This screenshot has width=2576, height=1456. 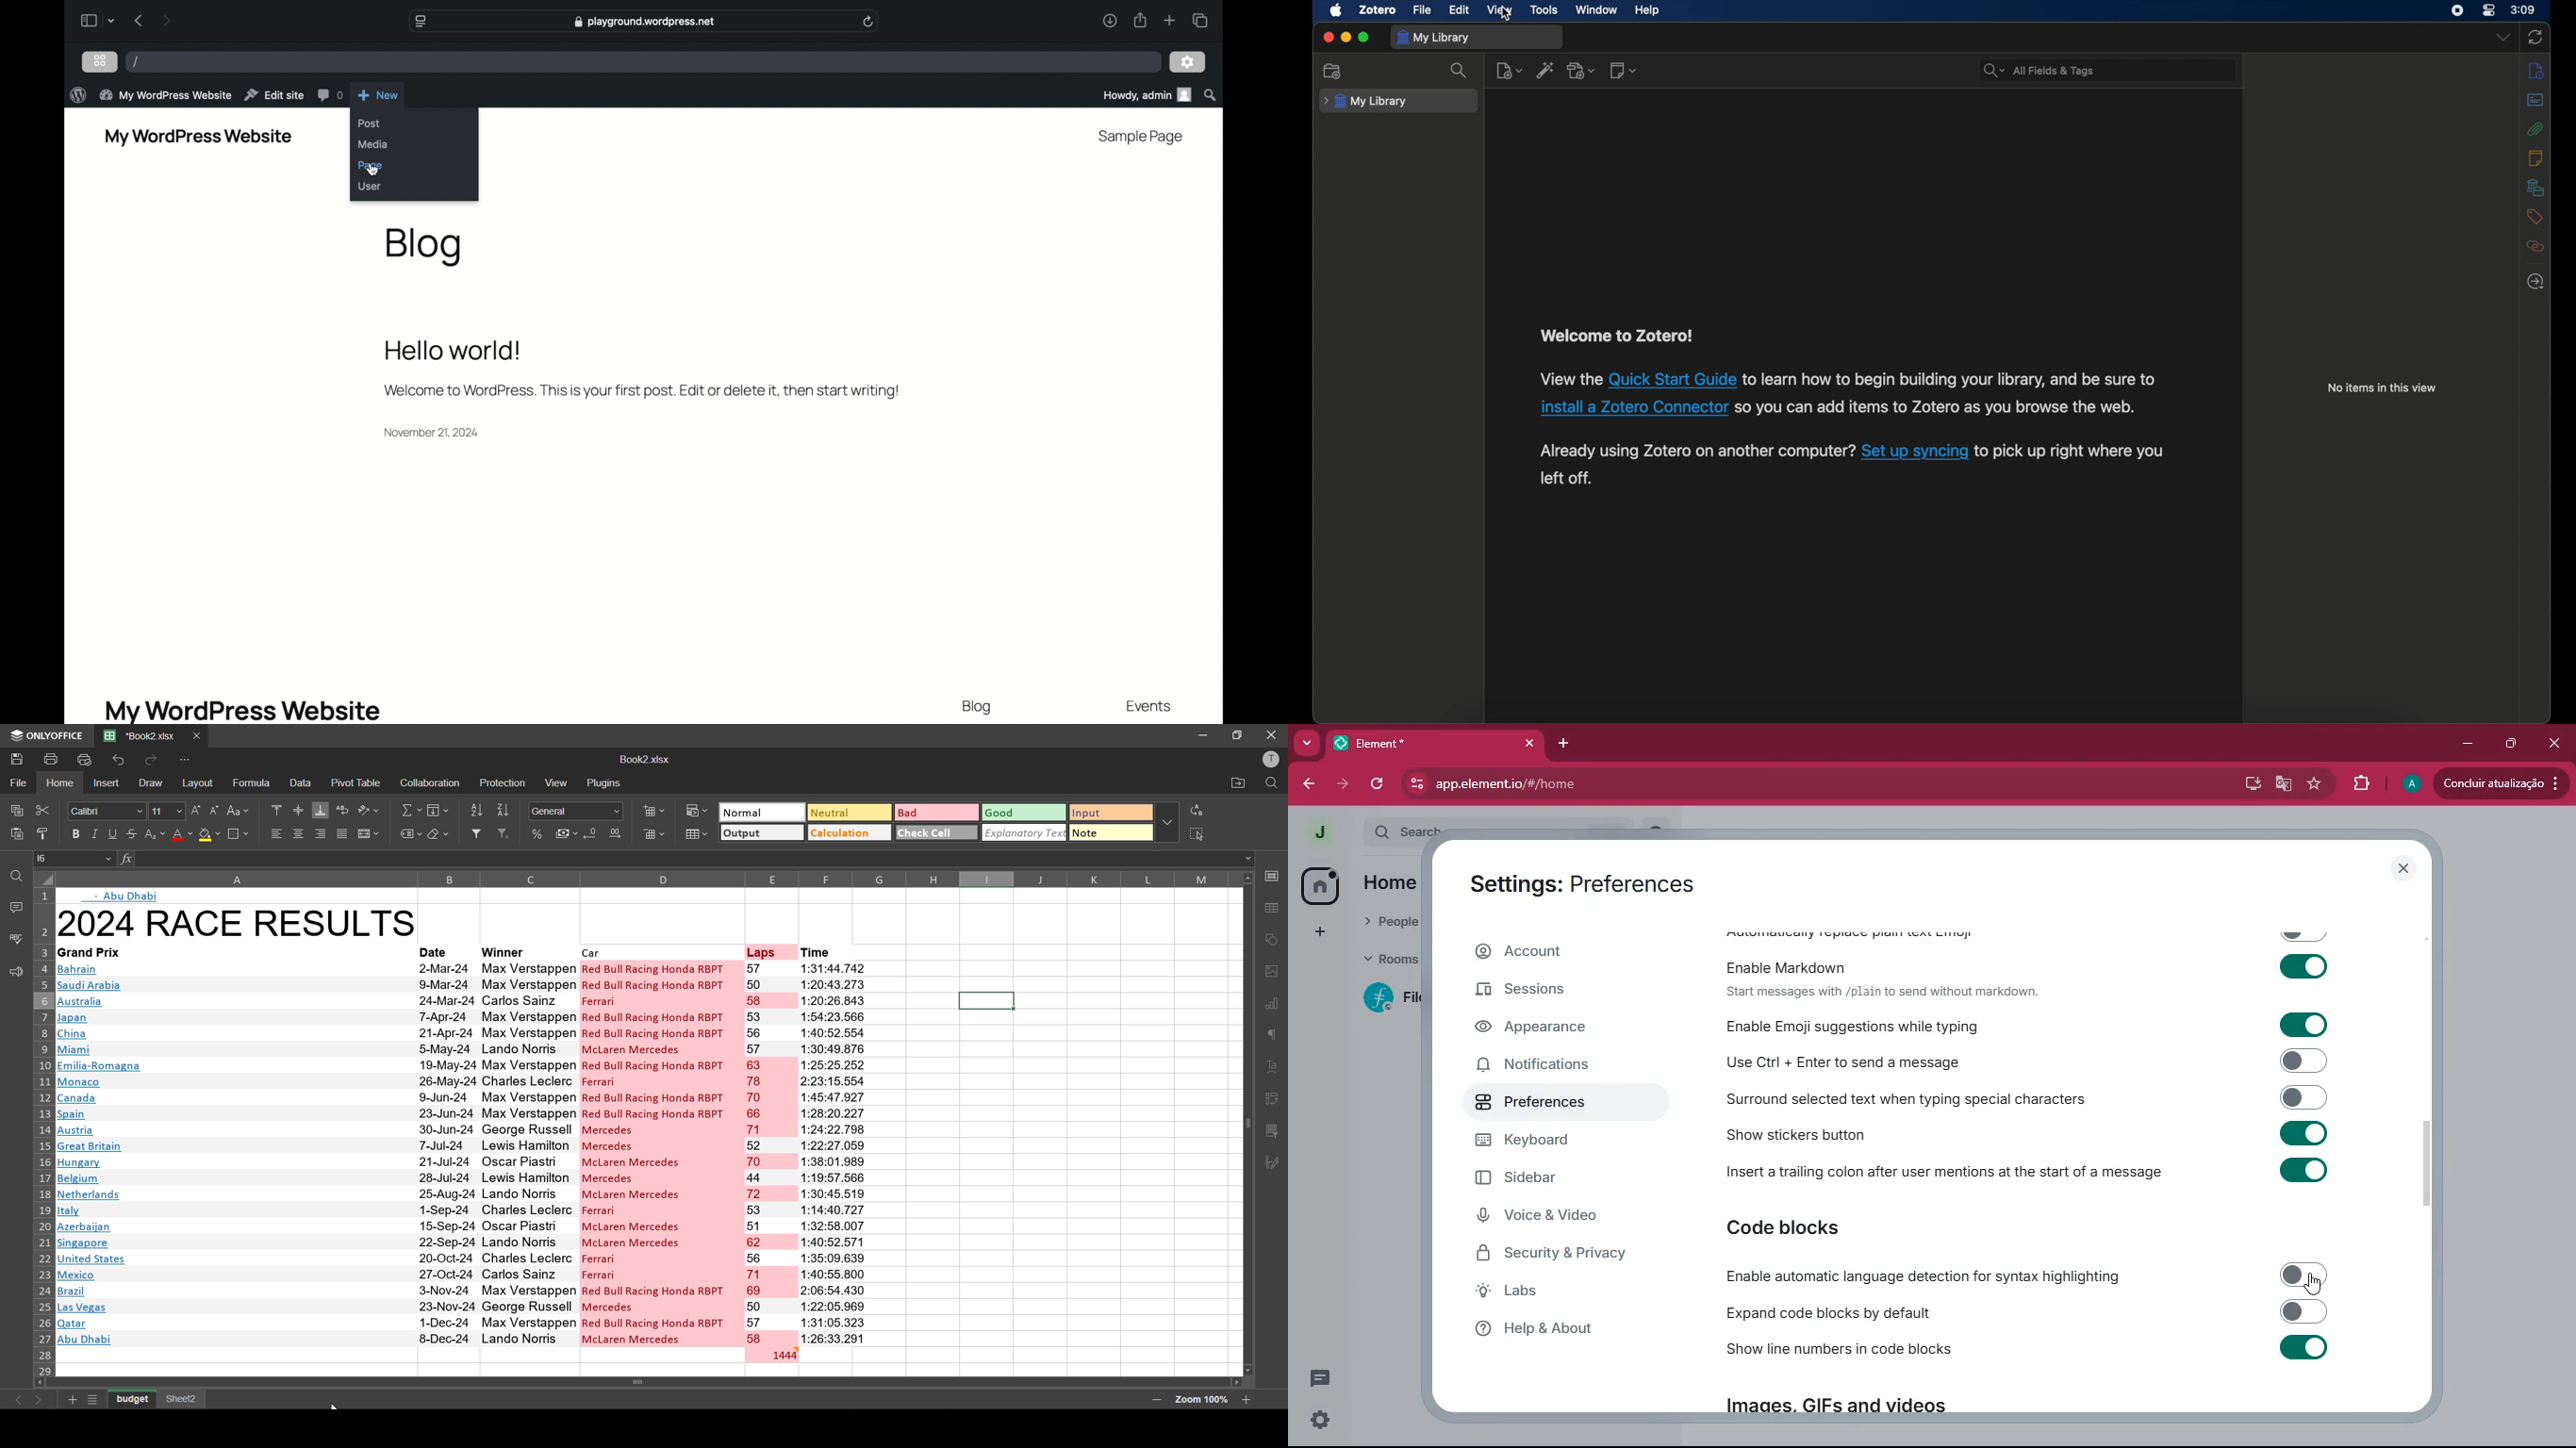 What do you see at coordinates (2536, 38) in the screenshot?
I see `sync` at bounding box center [2536, 38].